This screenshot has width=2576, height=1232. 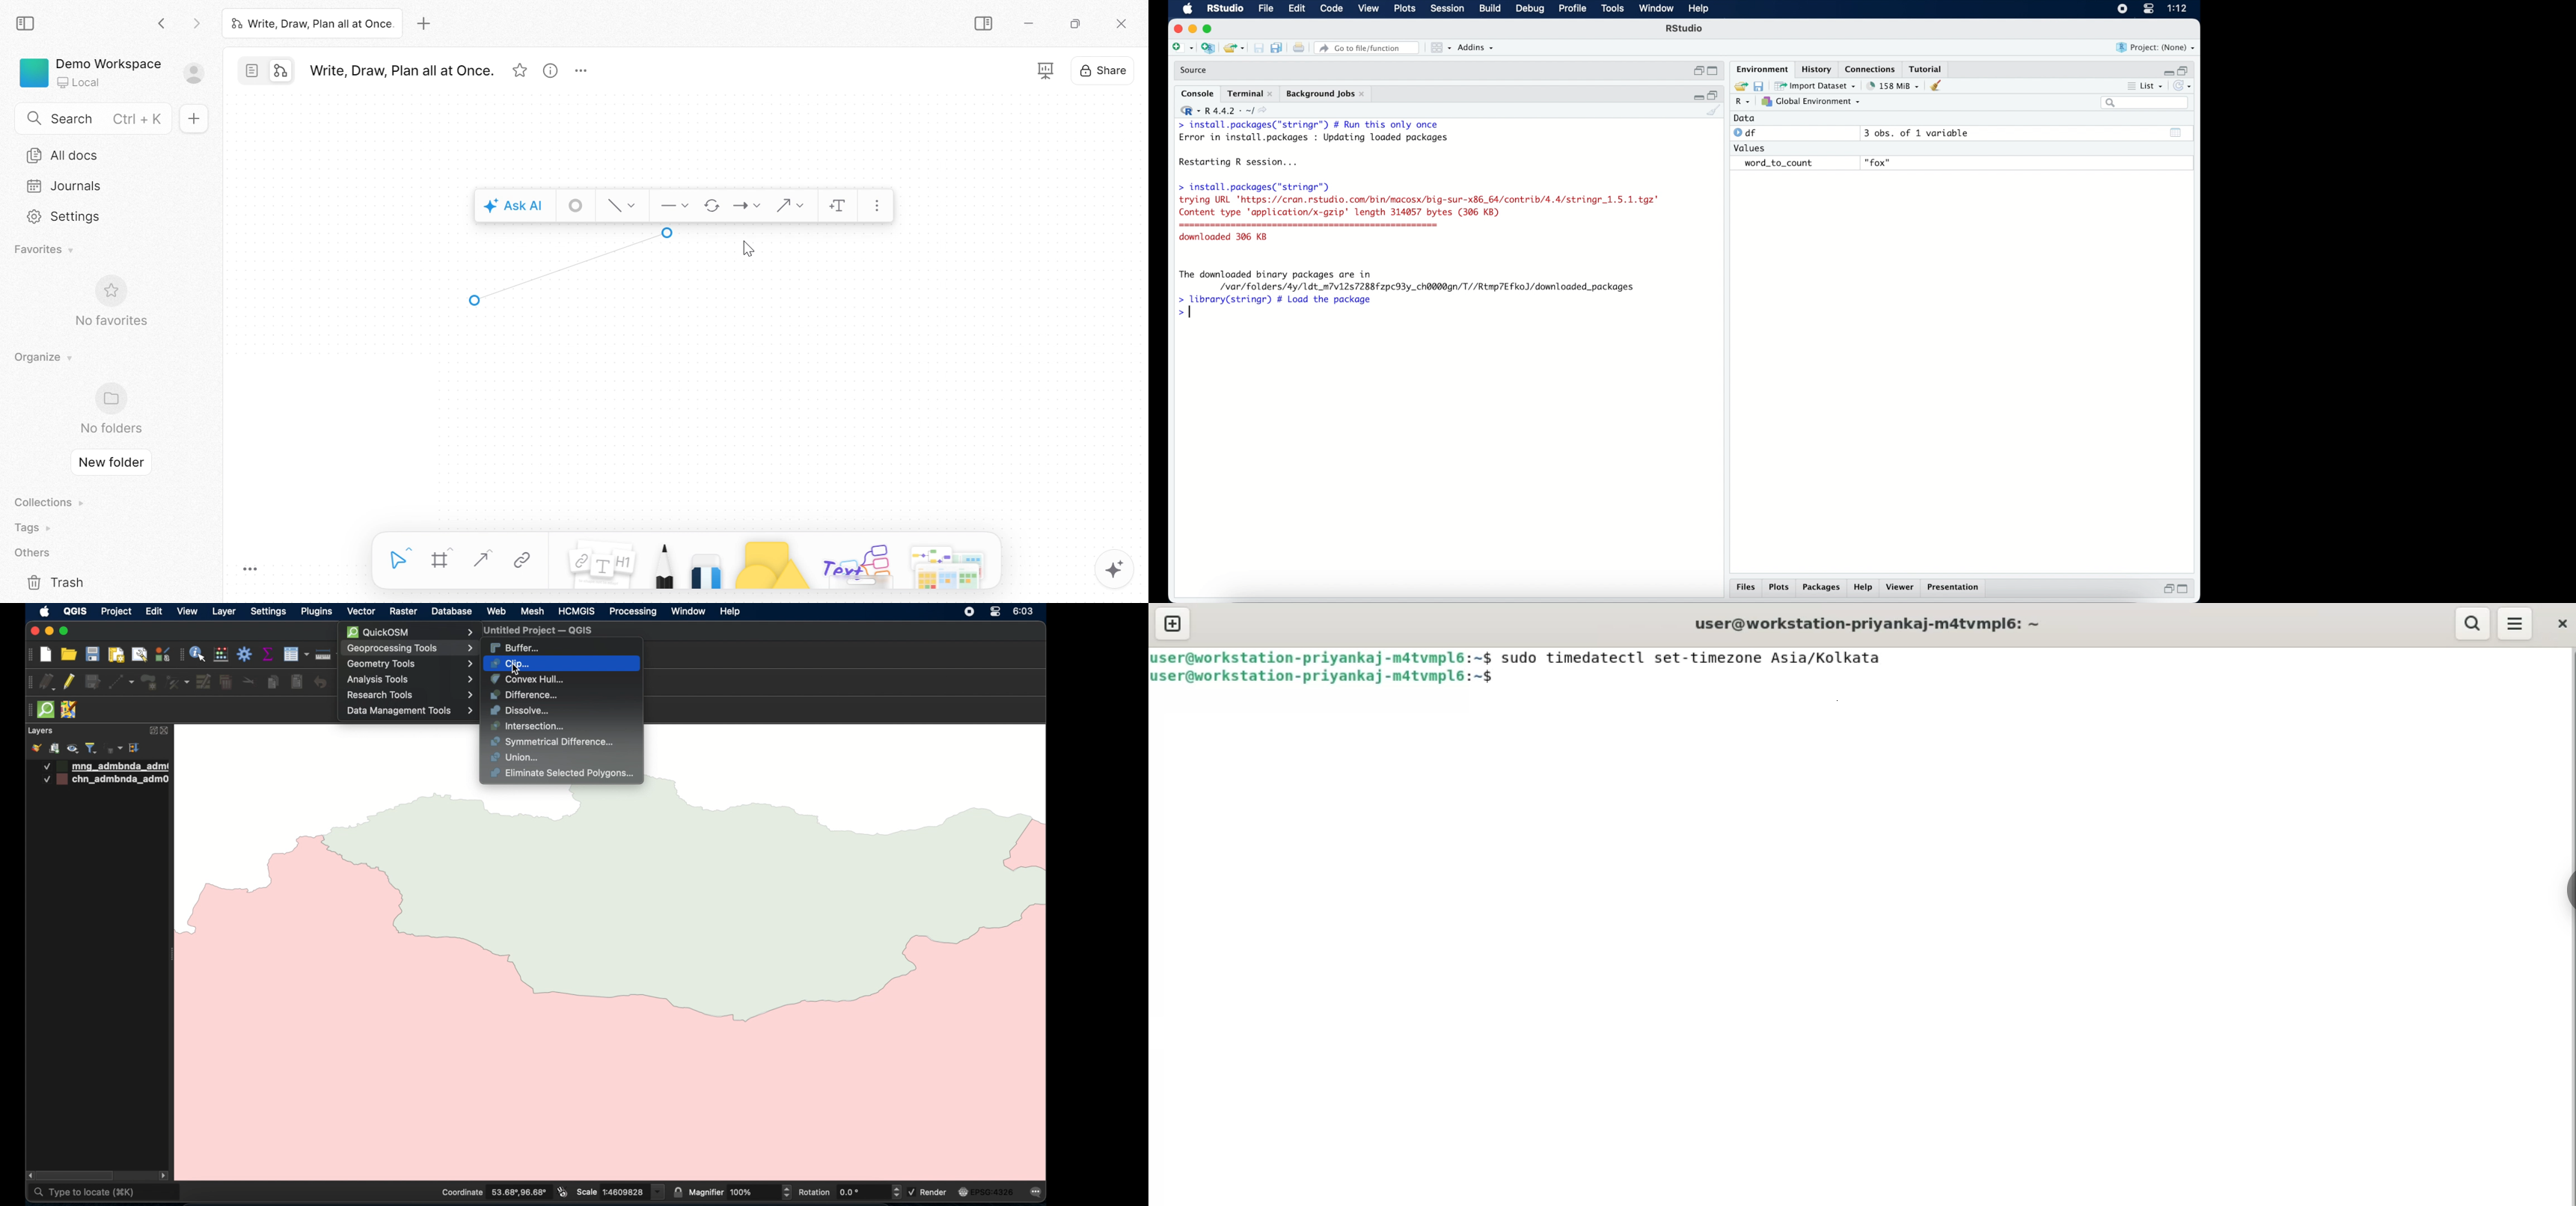 What do you see at coordinates (30, 683) in the screenshot?
I see `drag handles` at bounding box center [30, 683].